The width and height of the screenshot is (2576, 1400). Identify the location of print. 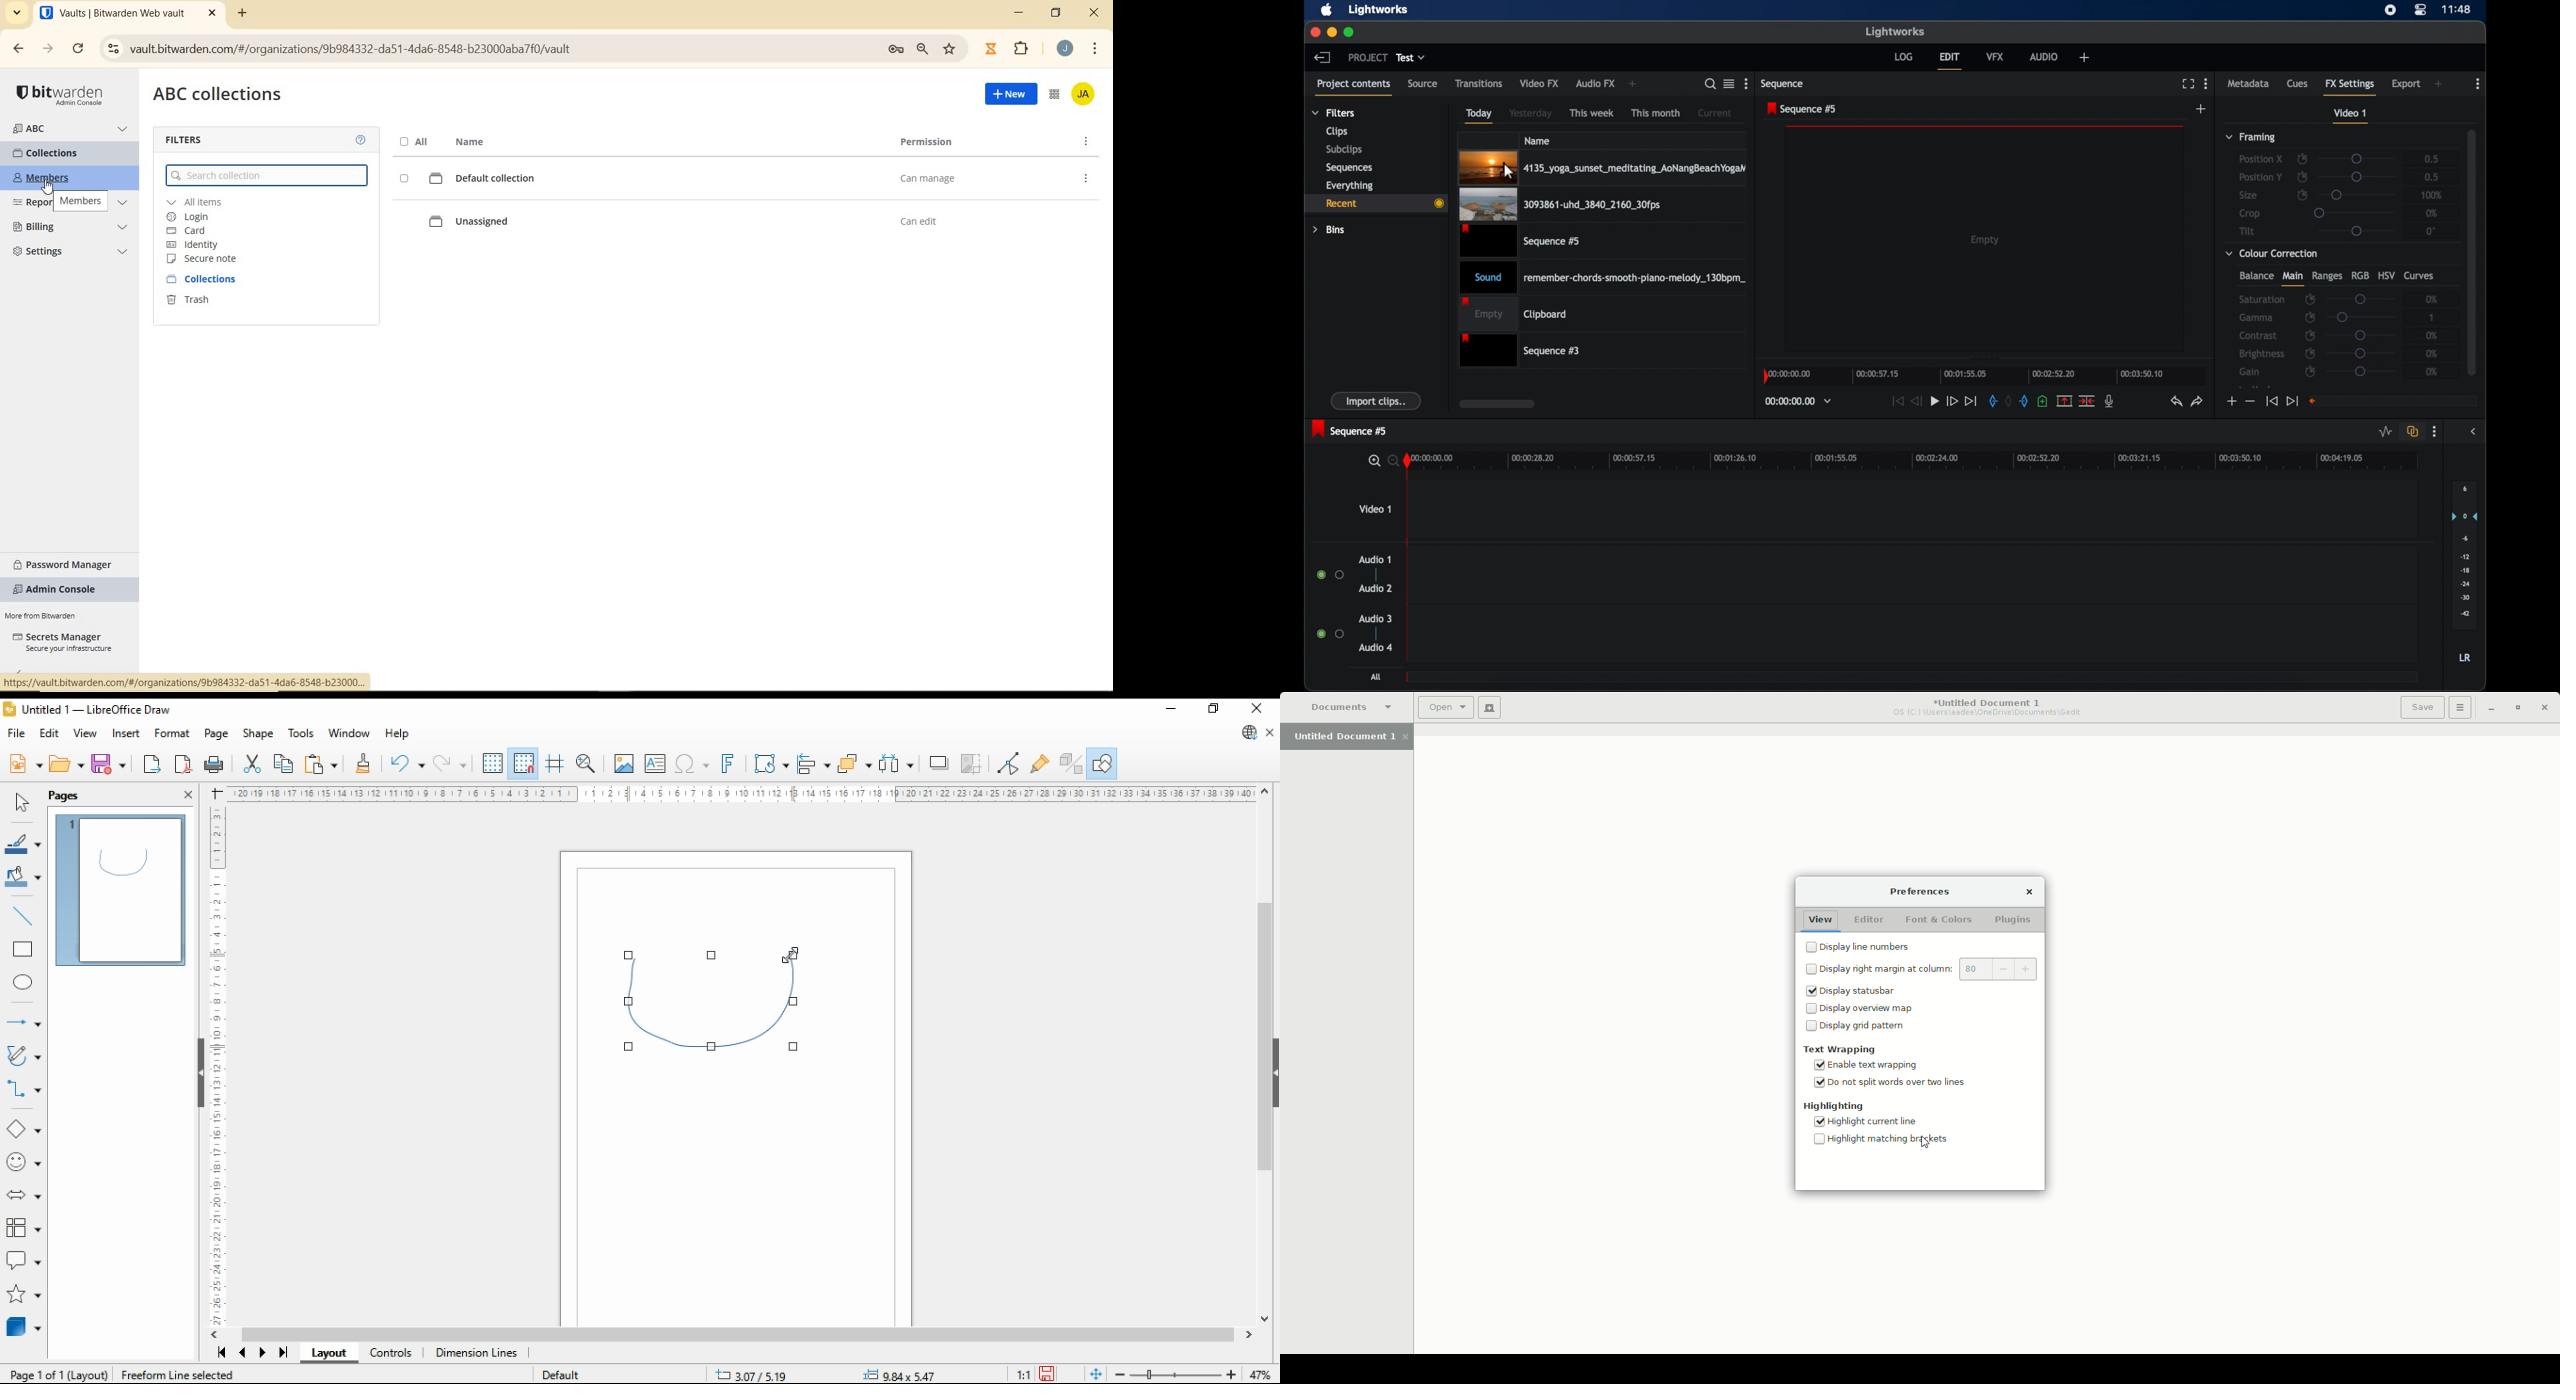
(216, 765).